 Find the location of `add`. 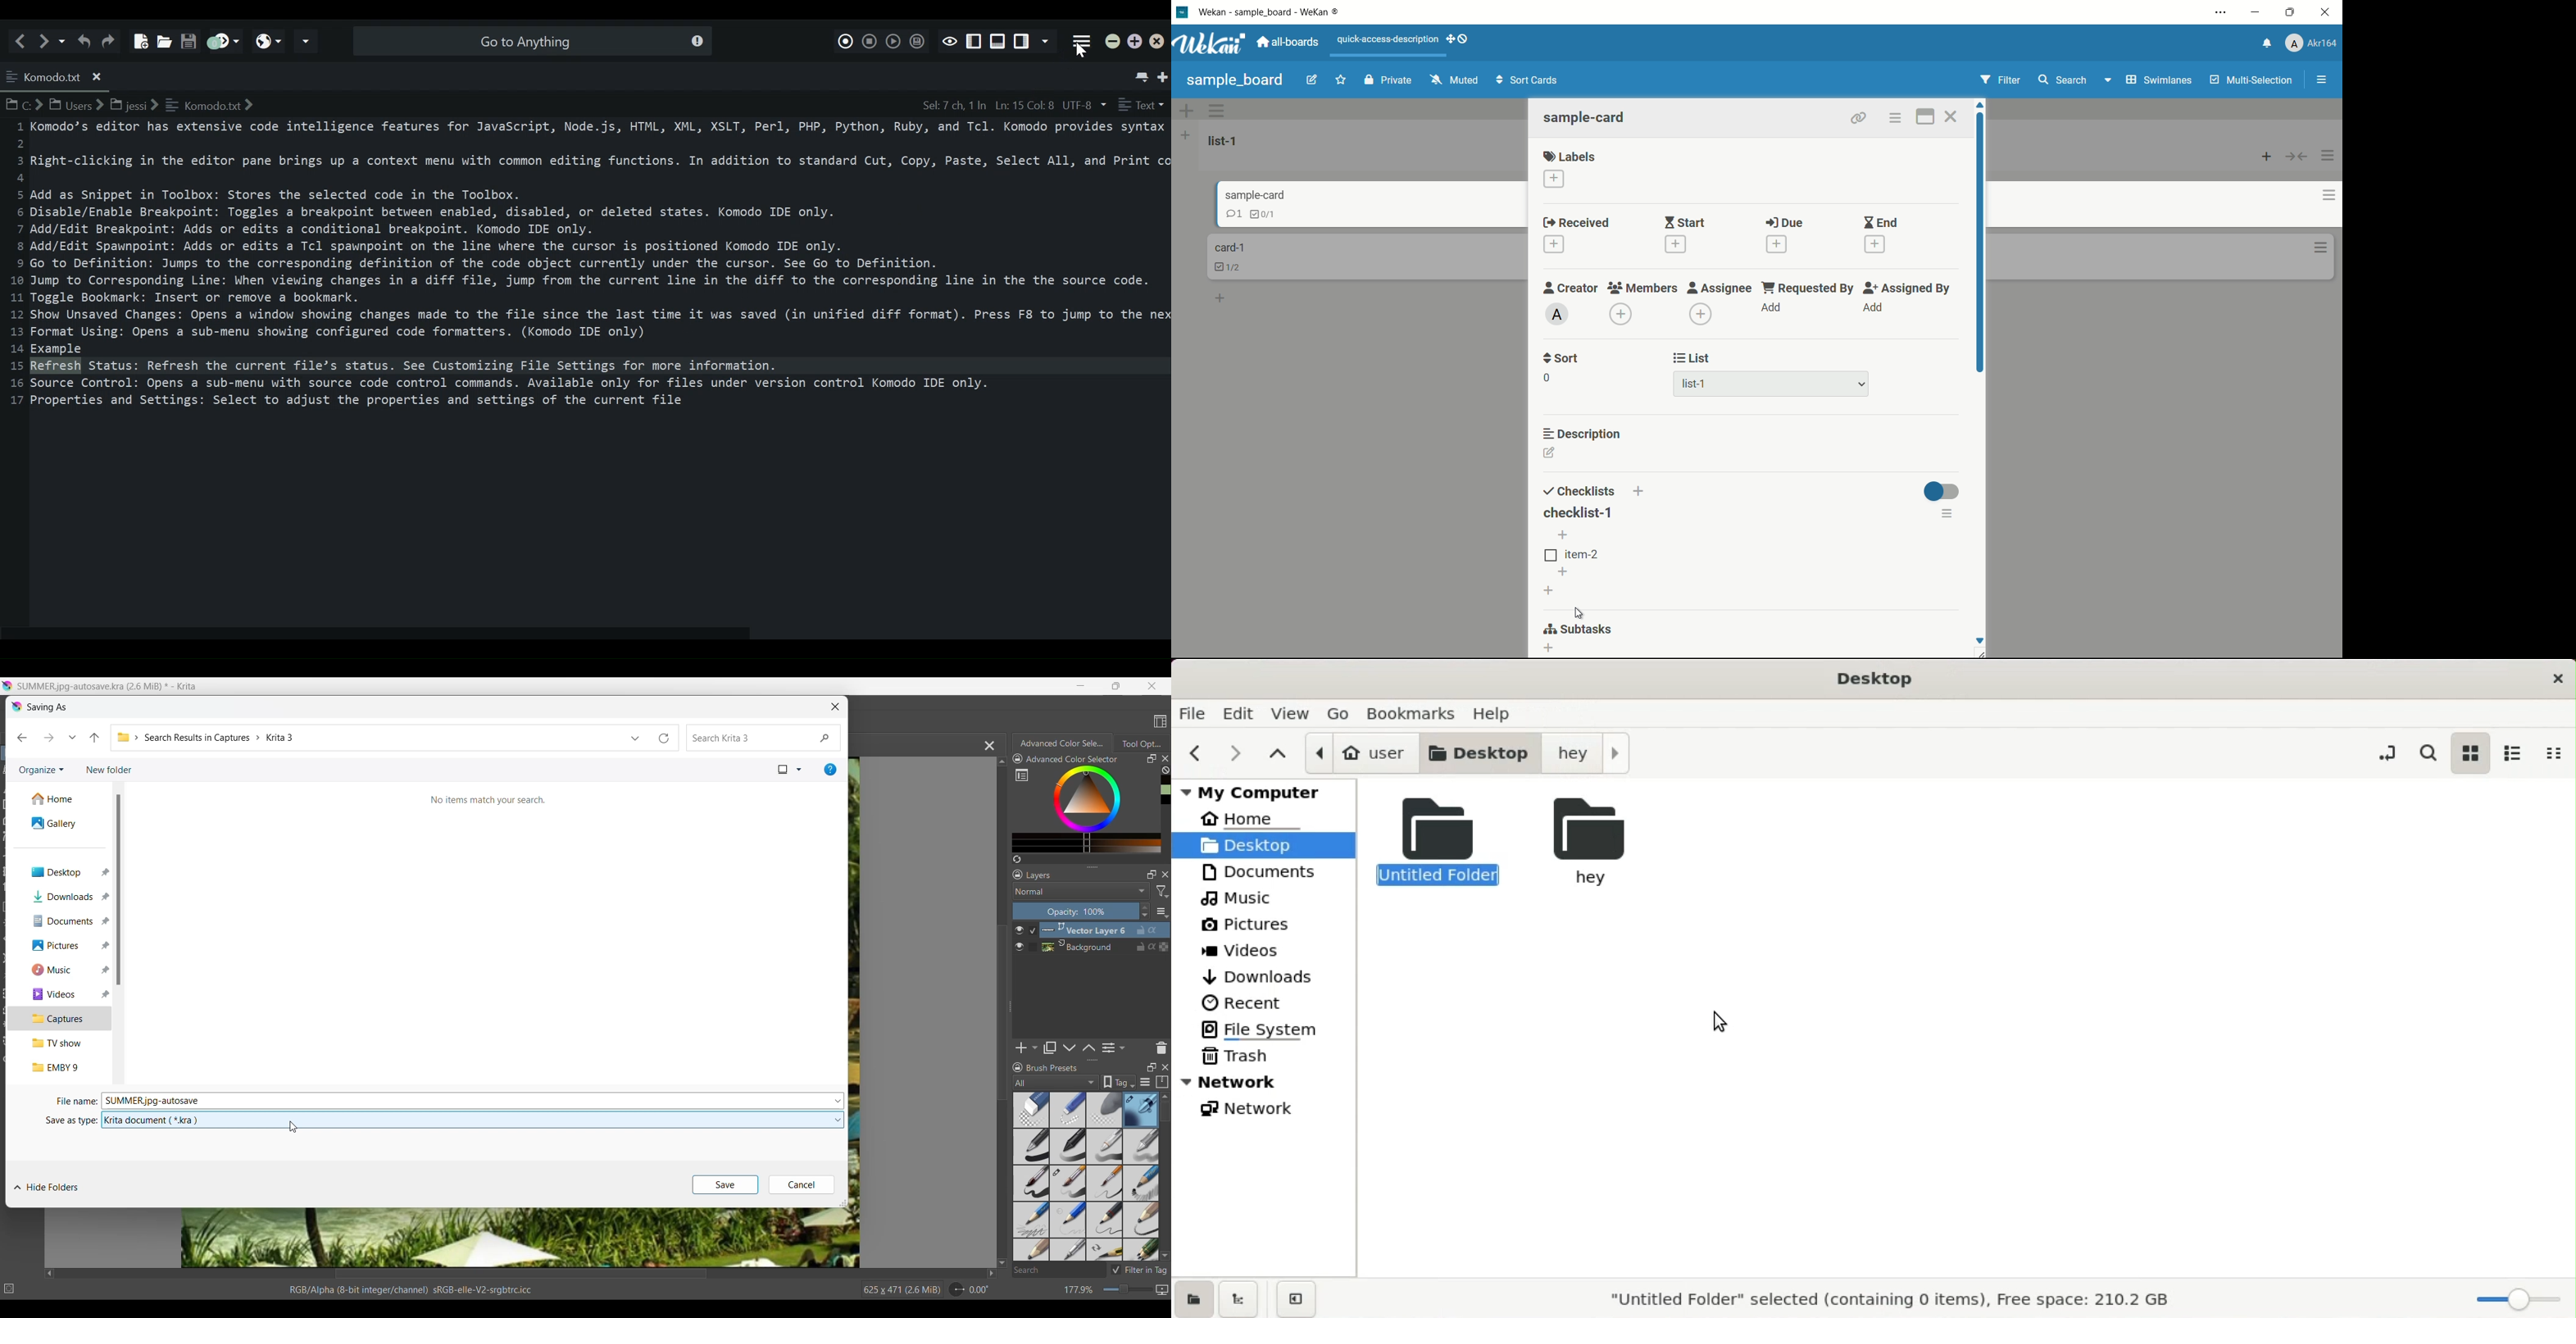

add is located at coordinates (1549, 589).